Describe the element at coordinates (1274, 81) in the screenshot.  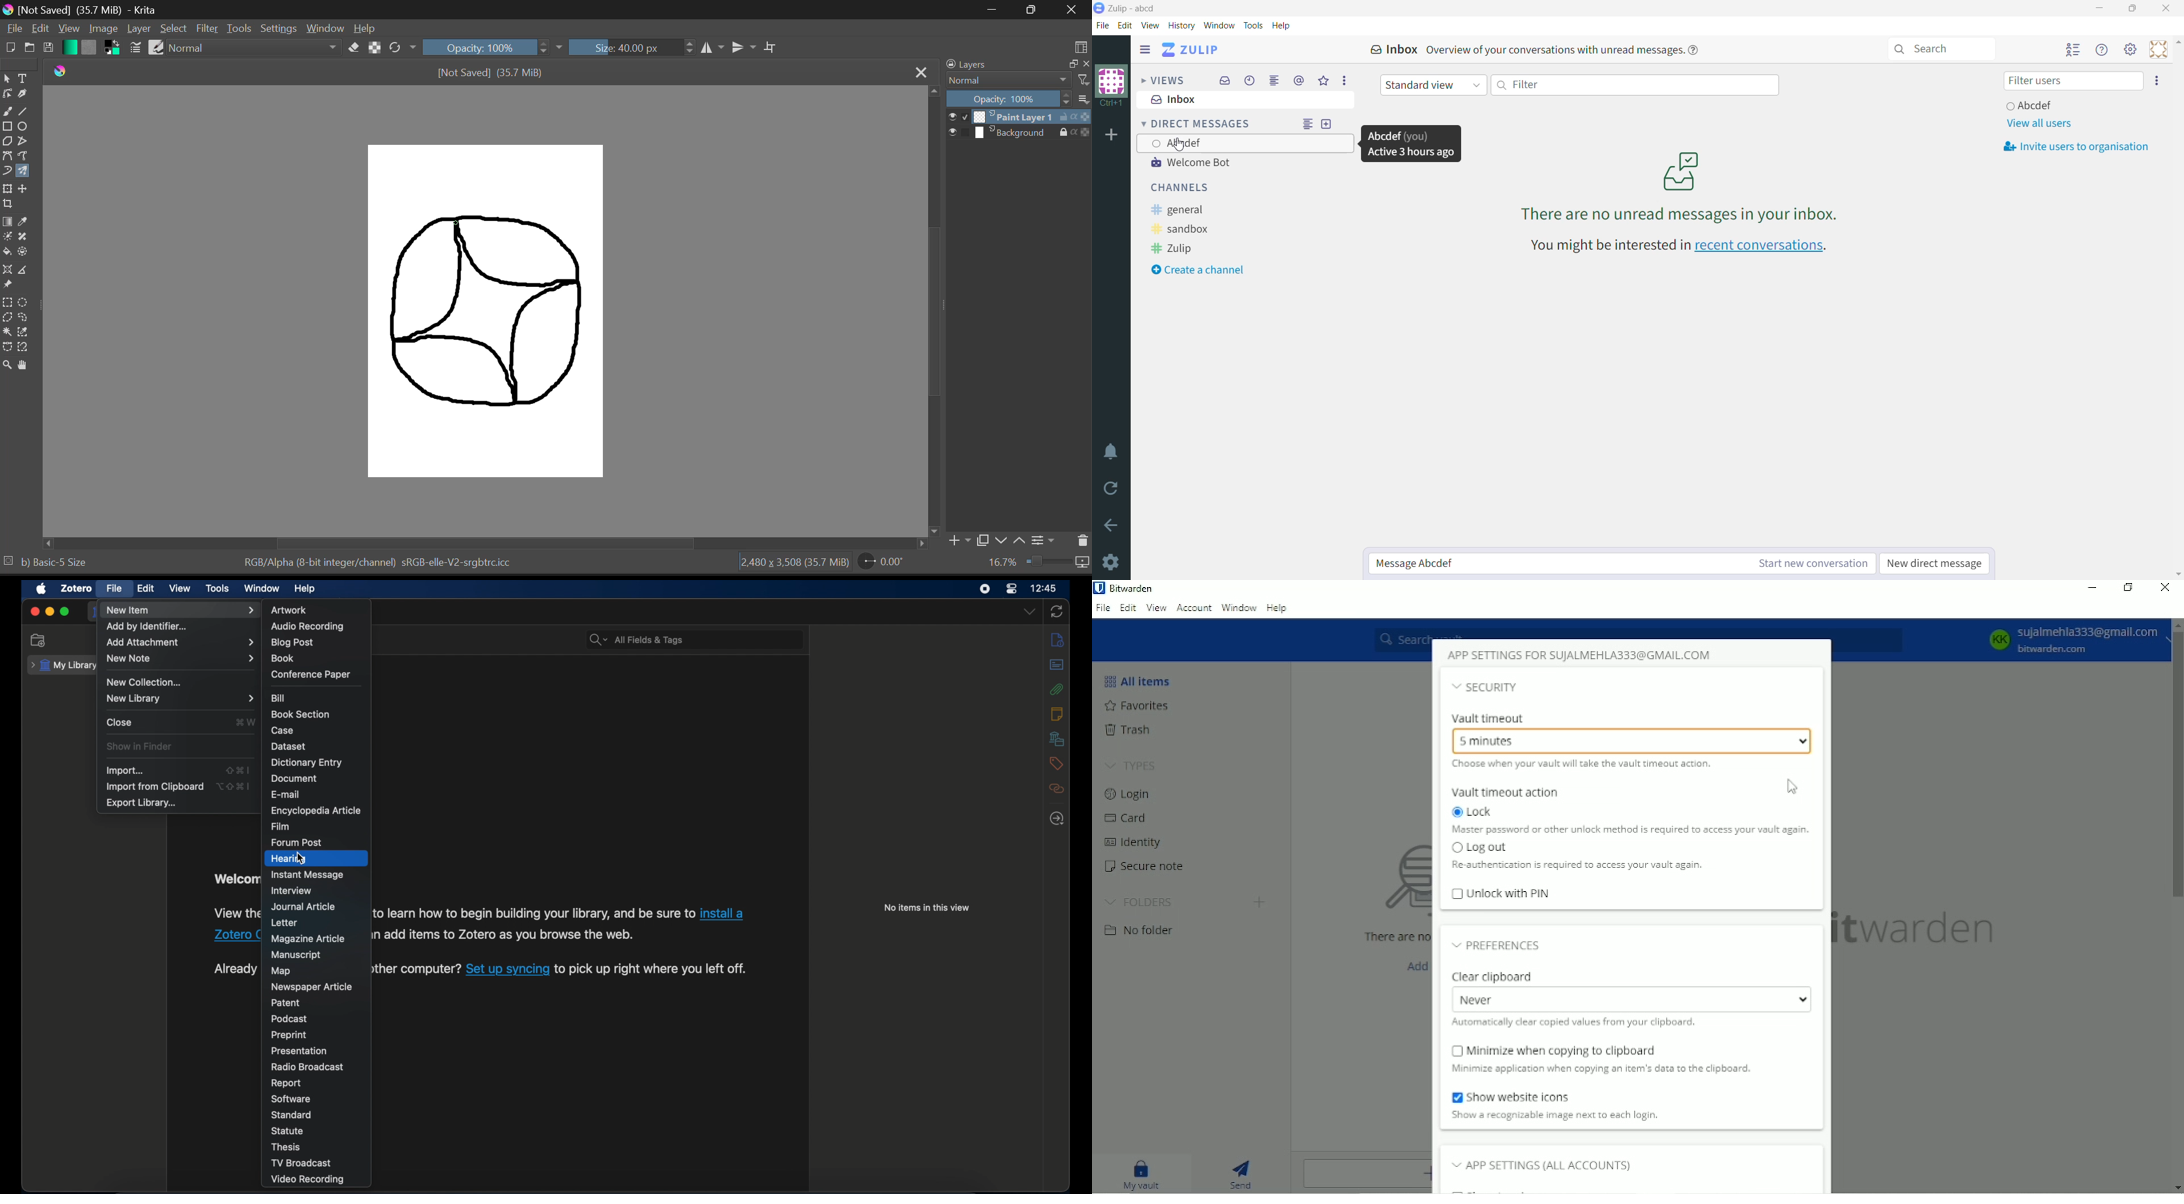
I see `Combined feed` at that location.